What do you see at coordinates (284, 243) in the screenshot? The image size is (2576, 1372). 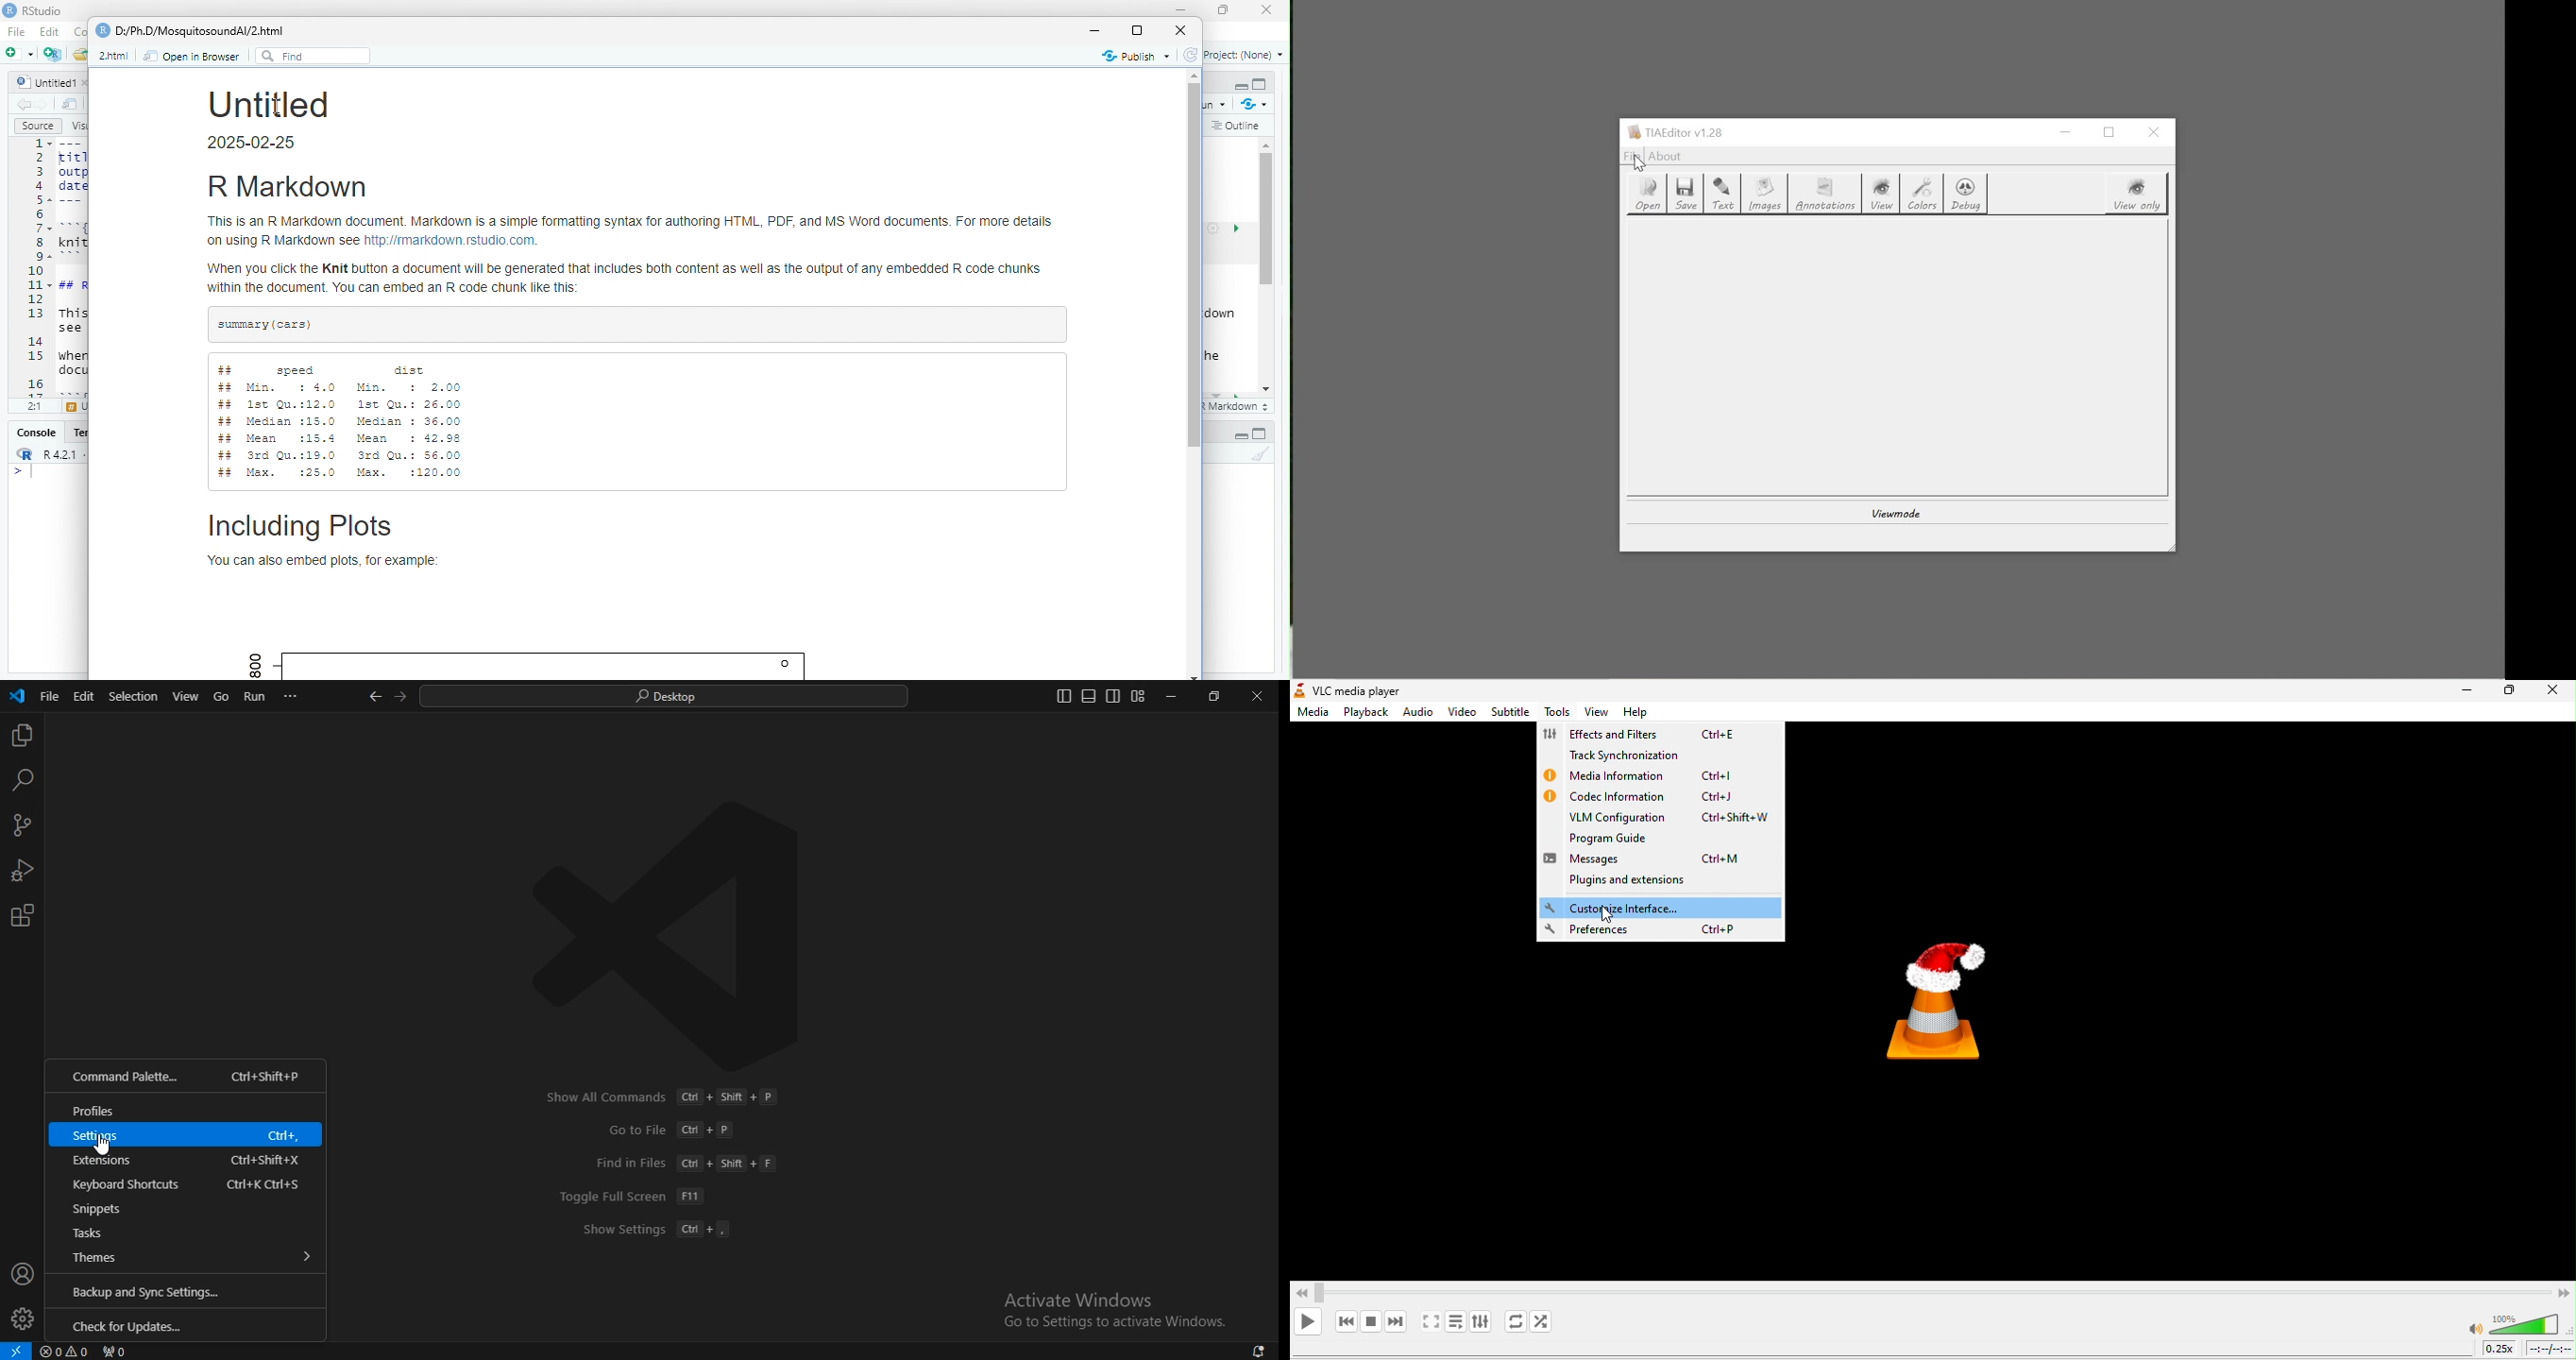 I see `on using R Markdown see` at bounding box center [284, 243].